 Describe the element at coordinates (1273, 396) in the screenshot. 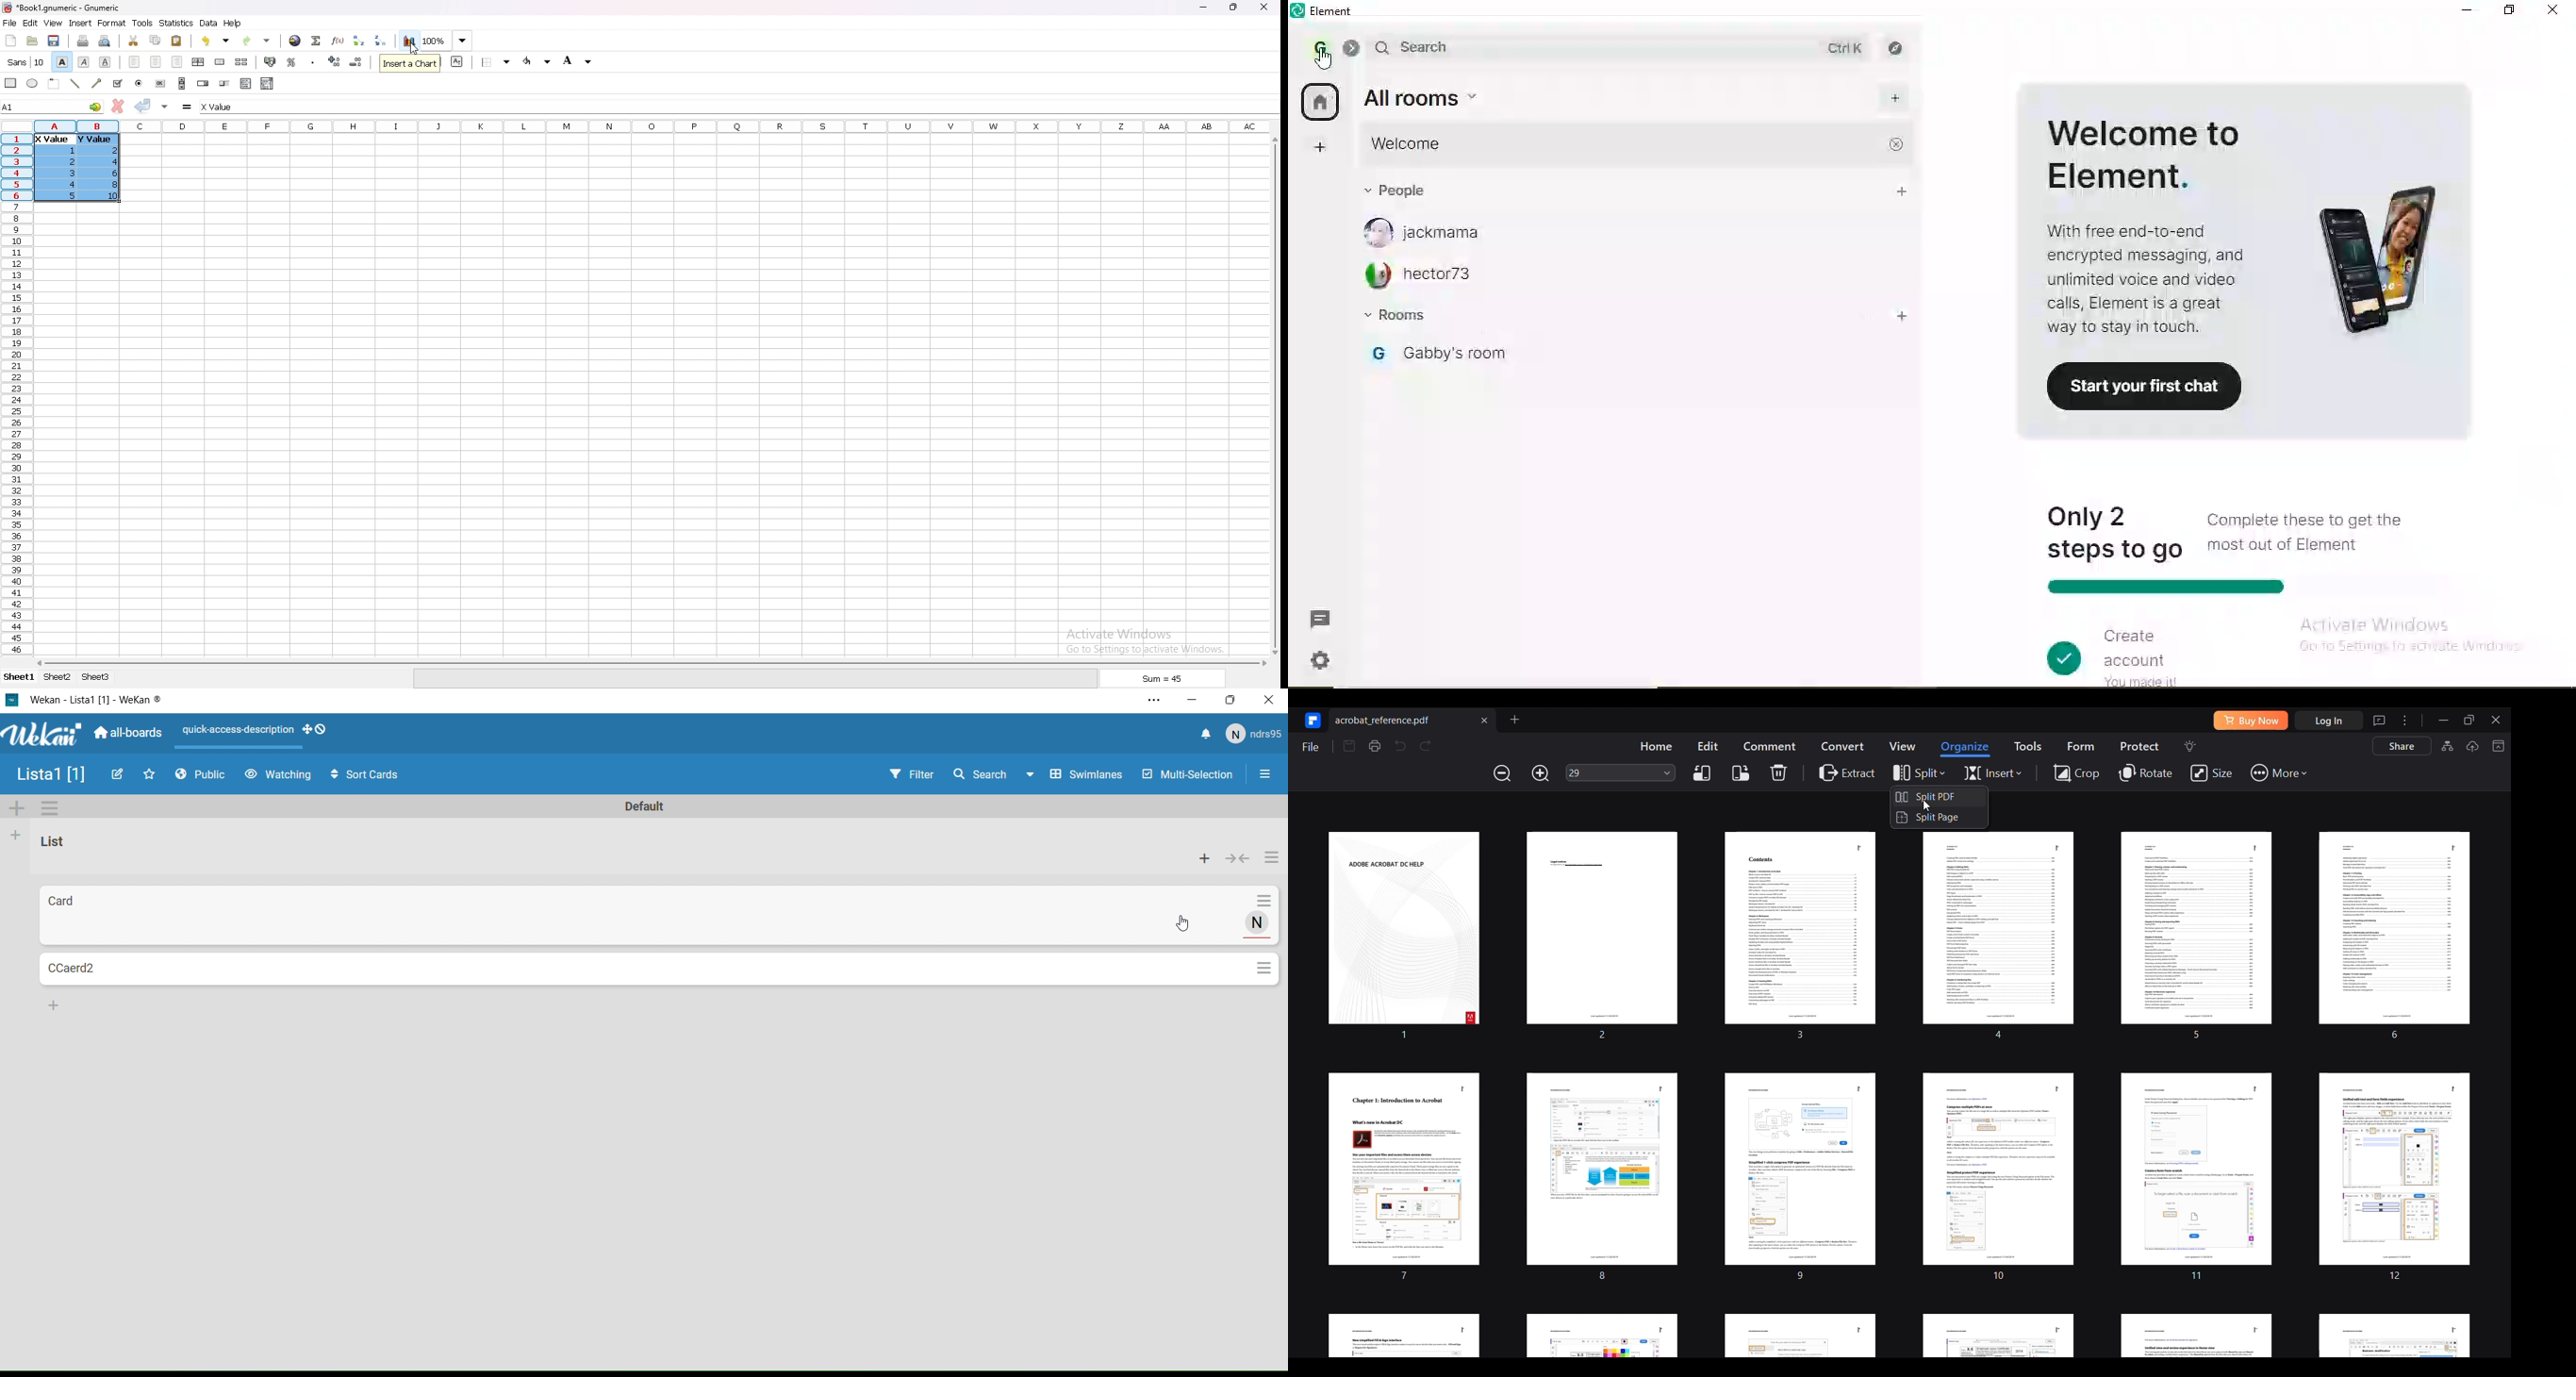

I see `scroll bar` at that location.